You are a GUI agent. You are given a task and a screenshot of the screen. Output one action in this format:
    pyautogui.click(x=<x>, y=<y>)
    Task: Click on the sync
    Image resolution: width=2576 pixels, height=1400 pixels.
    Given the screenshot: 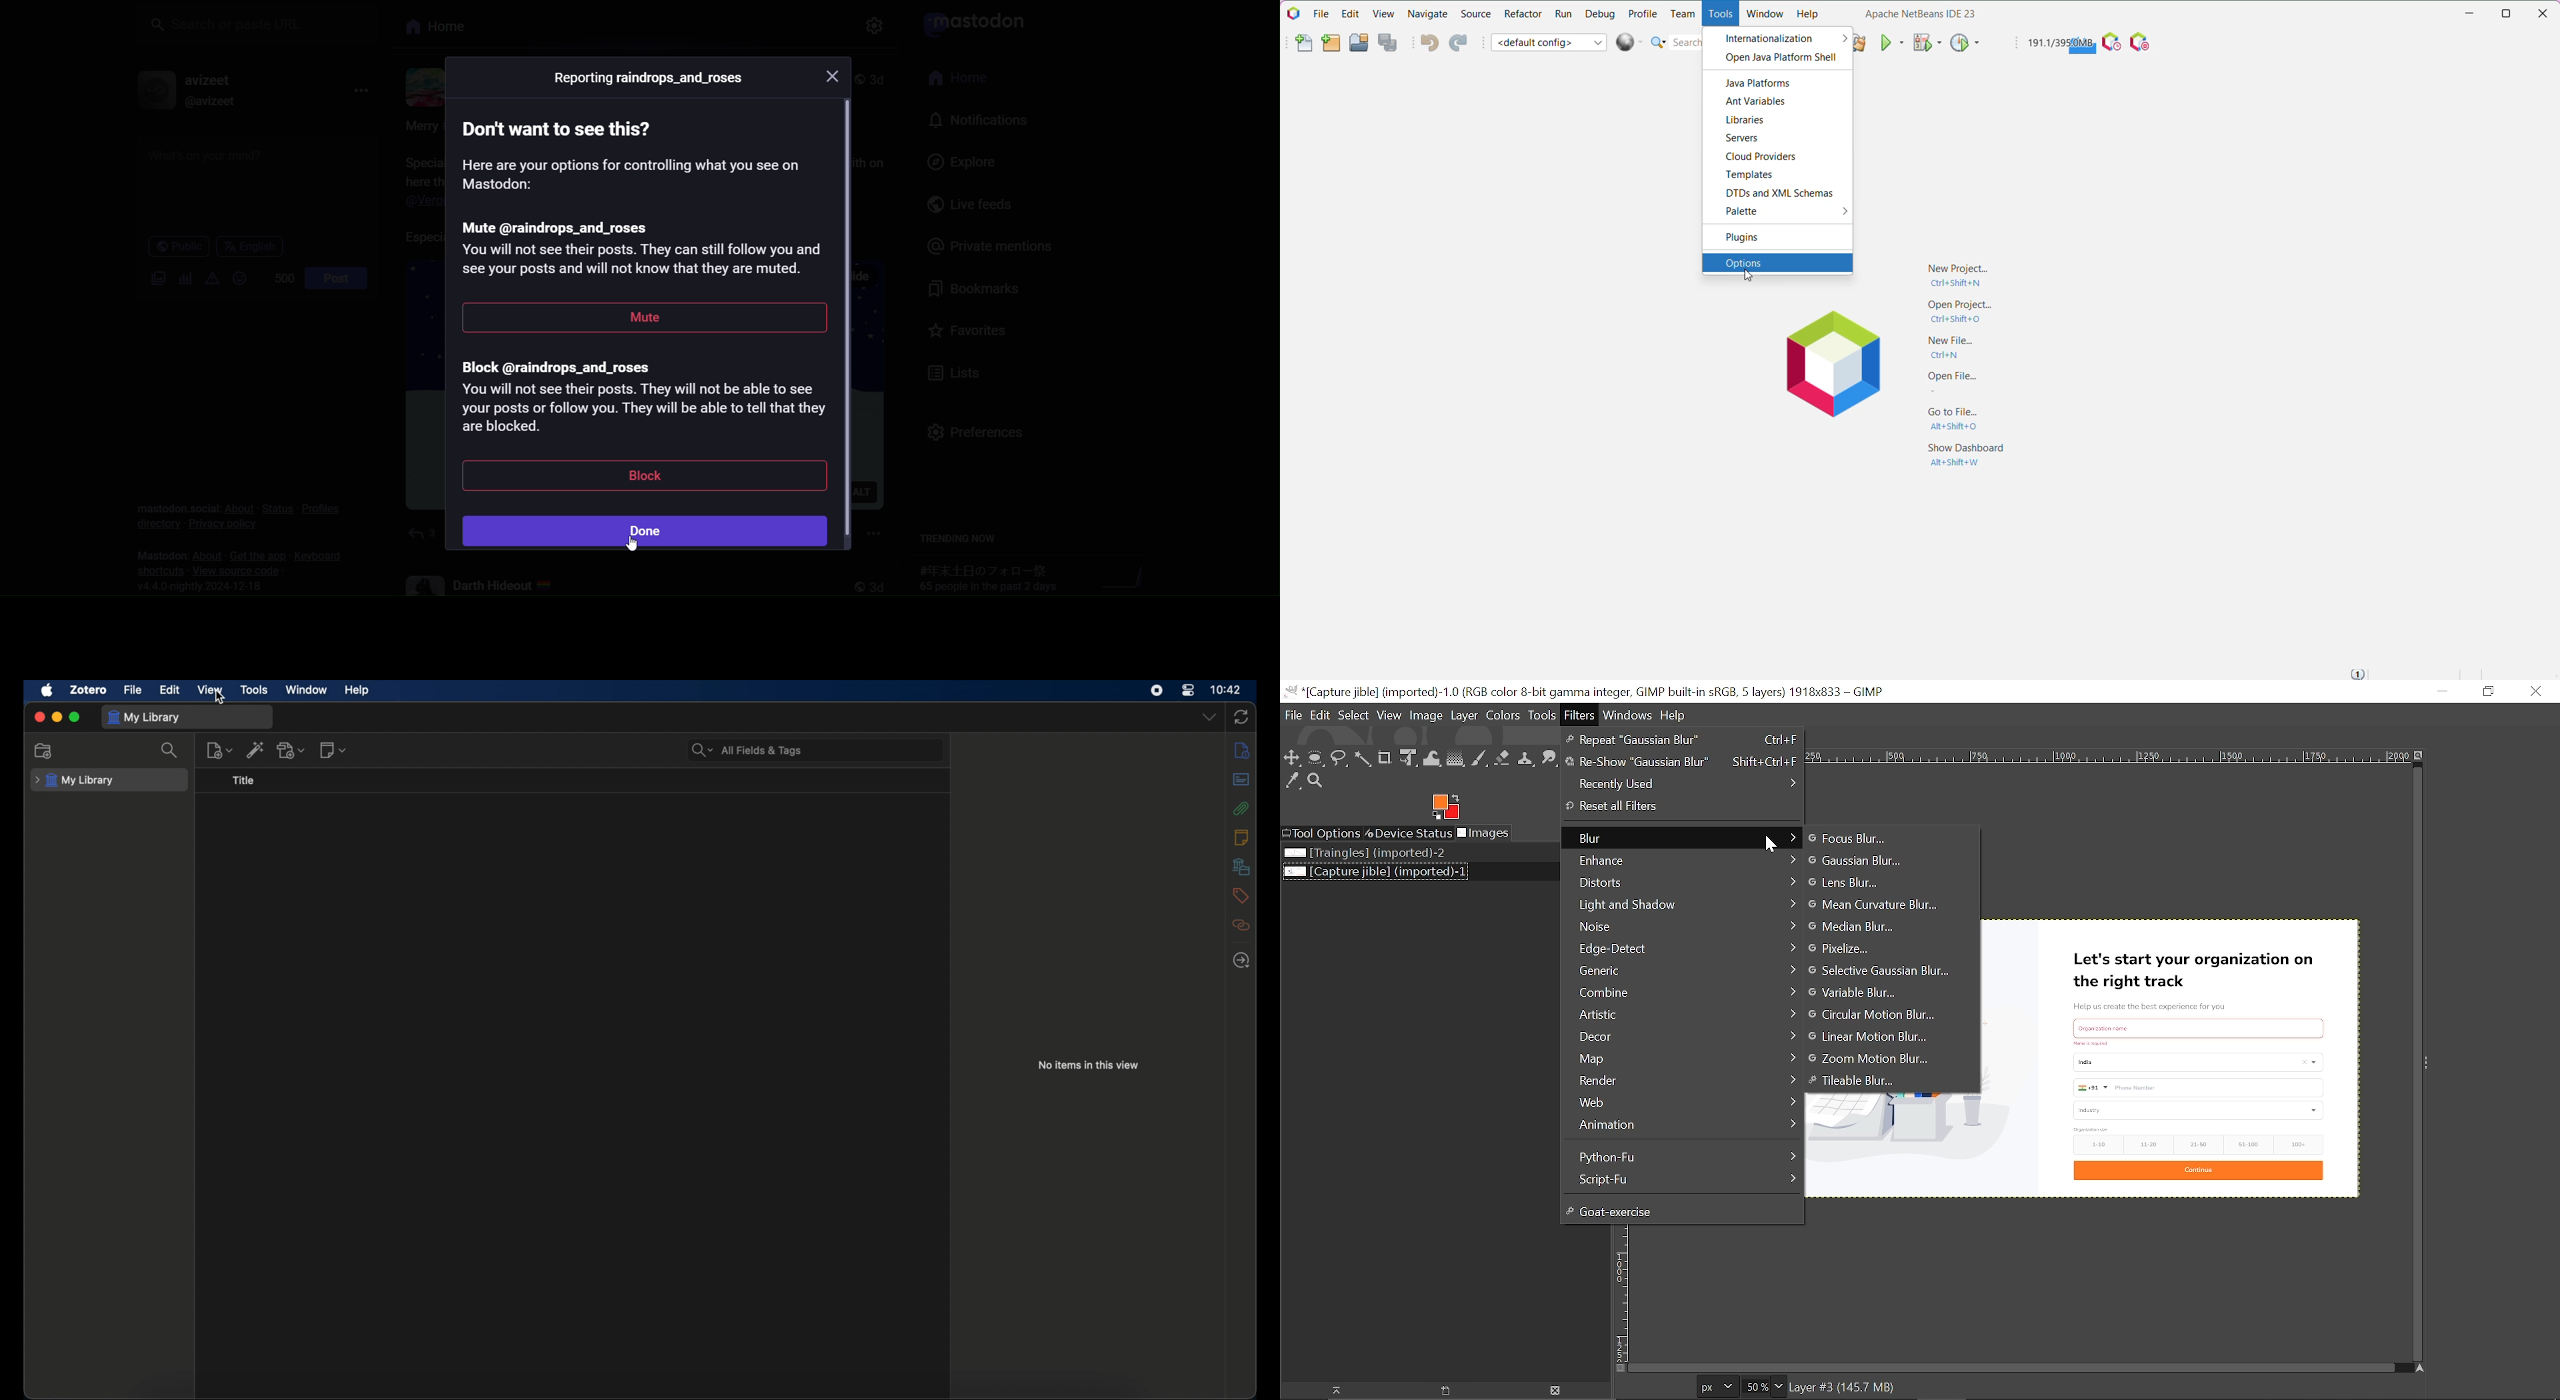 What is the action you would take?
    pyautogui.click(x=1241, y=717)
    